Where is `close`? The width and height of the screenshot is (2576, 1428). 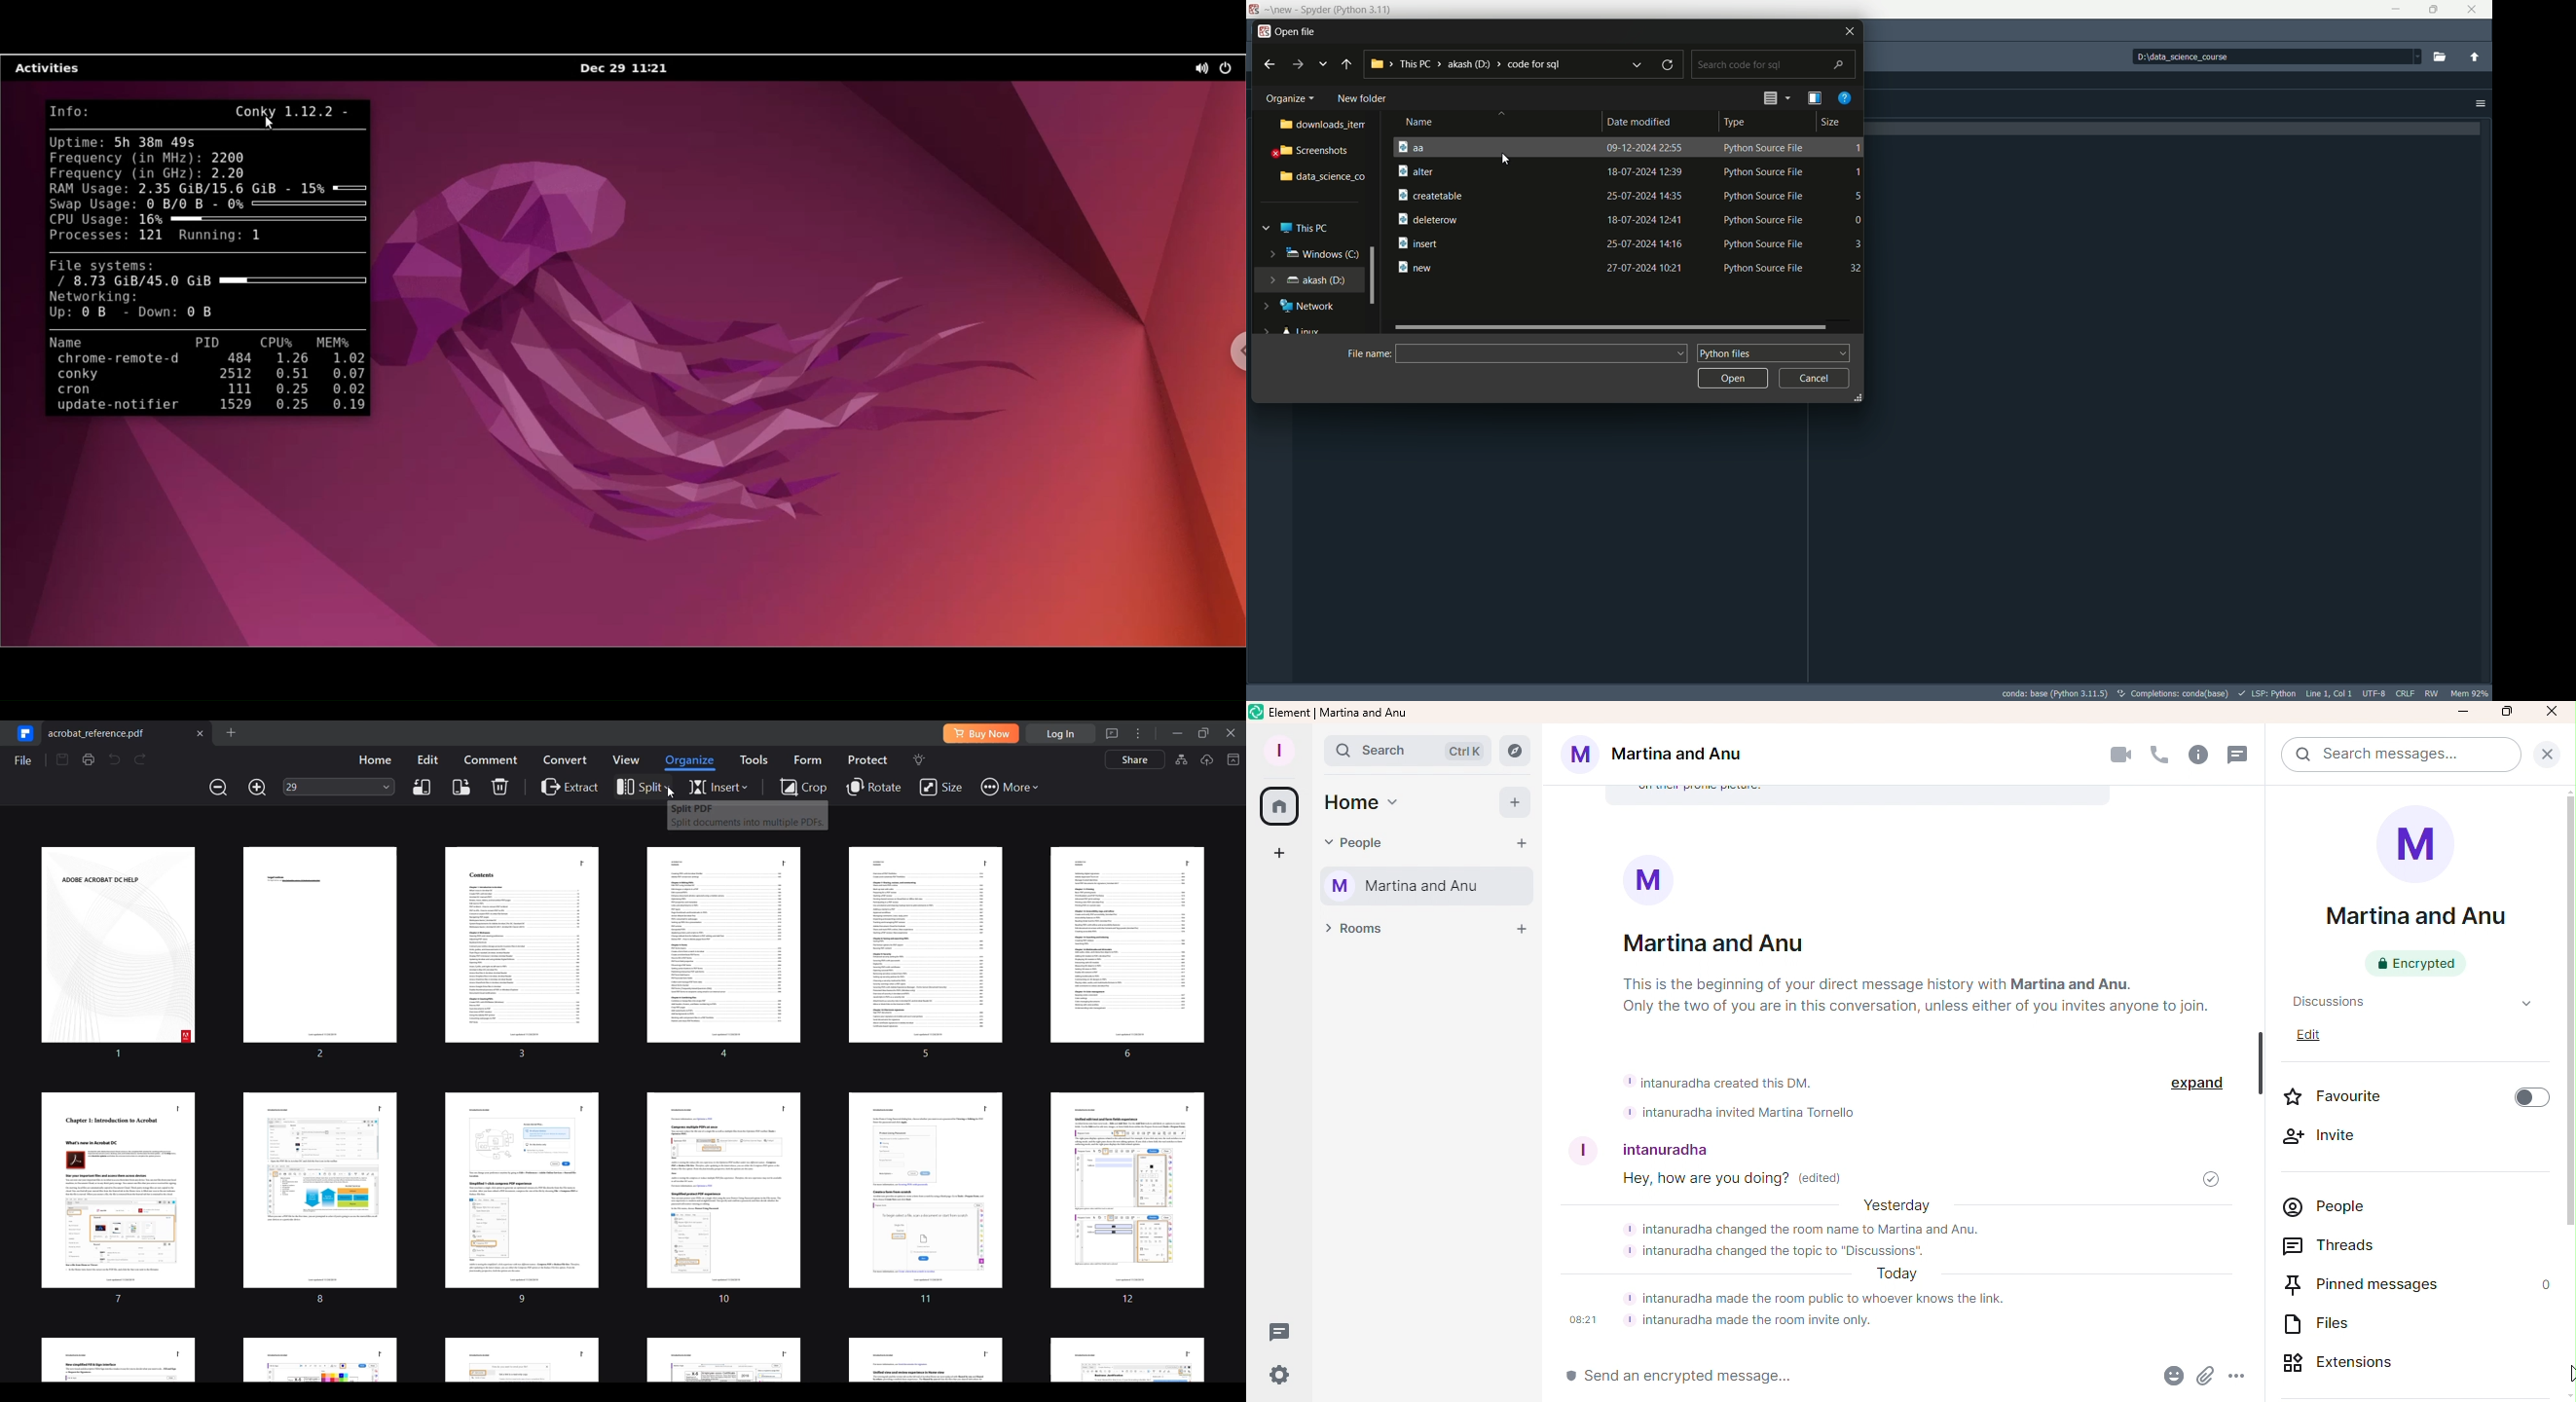 close is located at coordinates (1844, 32).